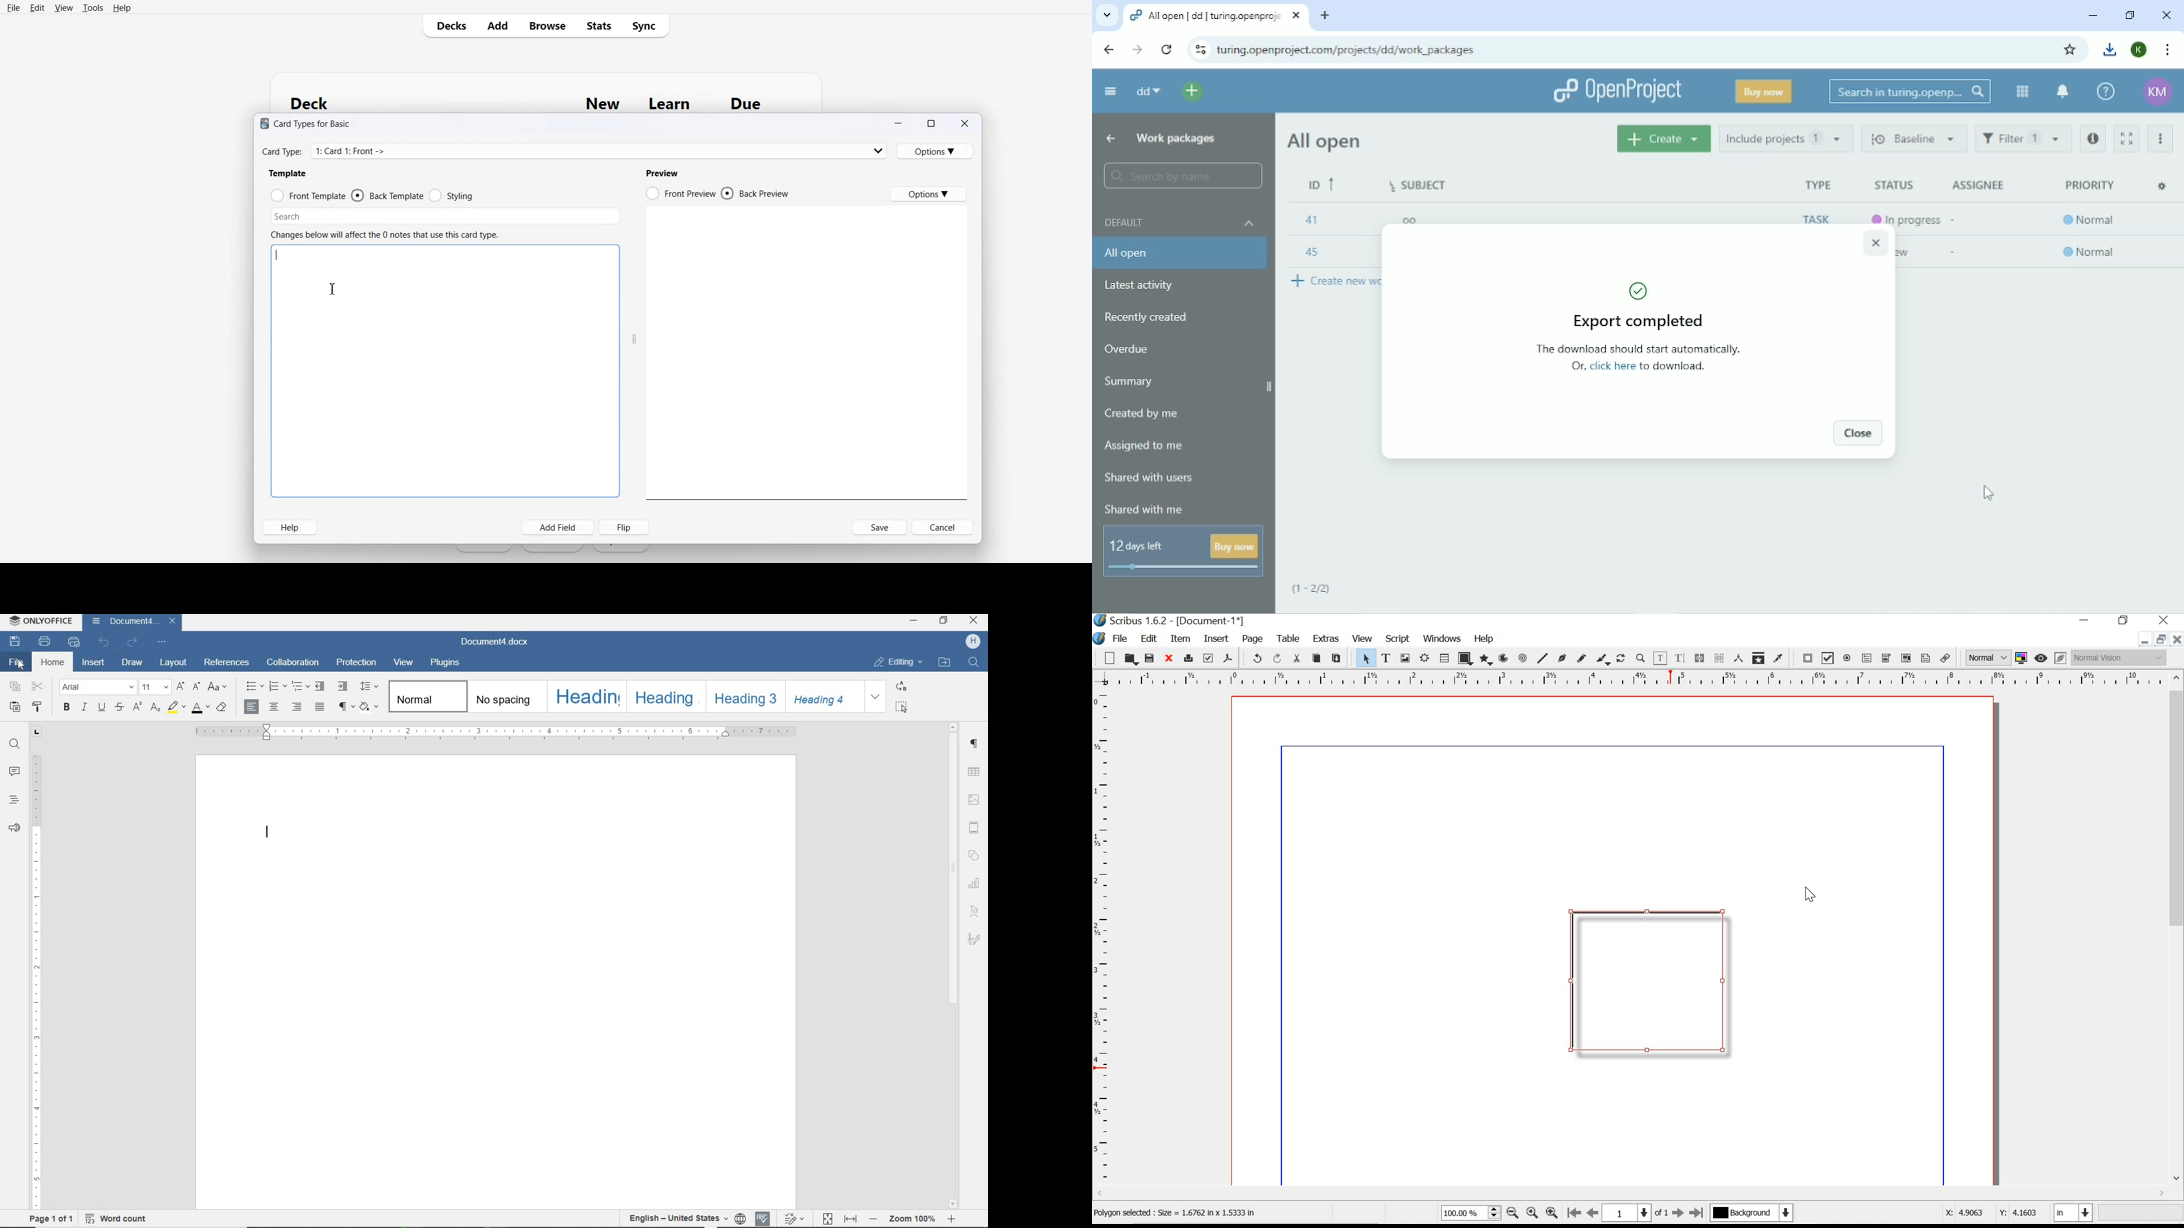 Image resolution: width=2184 pixels, height=1232 pixels. Describe the element at coordinates (292, 175) in the screenshot. I see `Template` at that location.